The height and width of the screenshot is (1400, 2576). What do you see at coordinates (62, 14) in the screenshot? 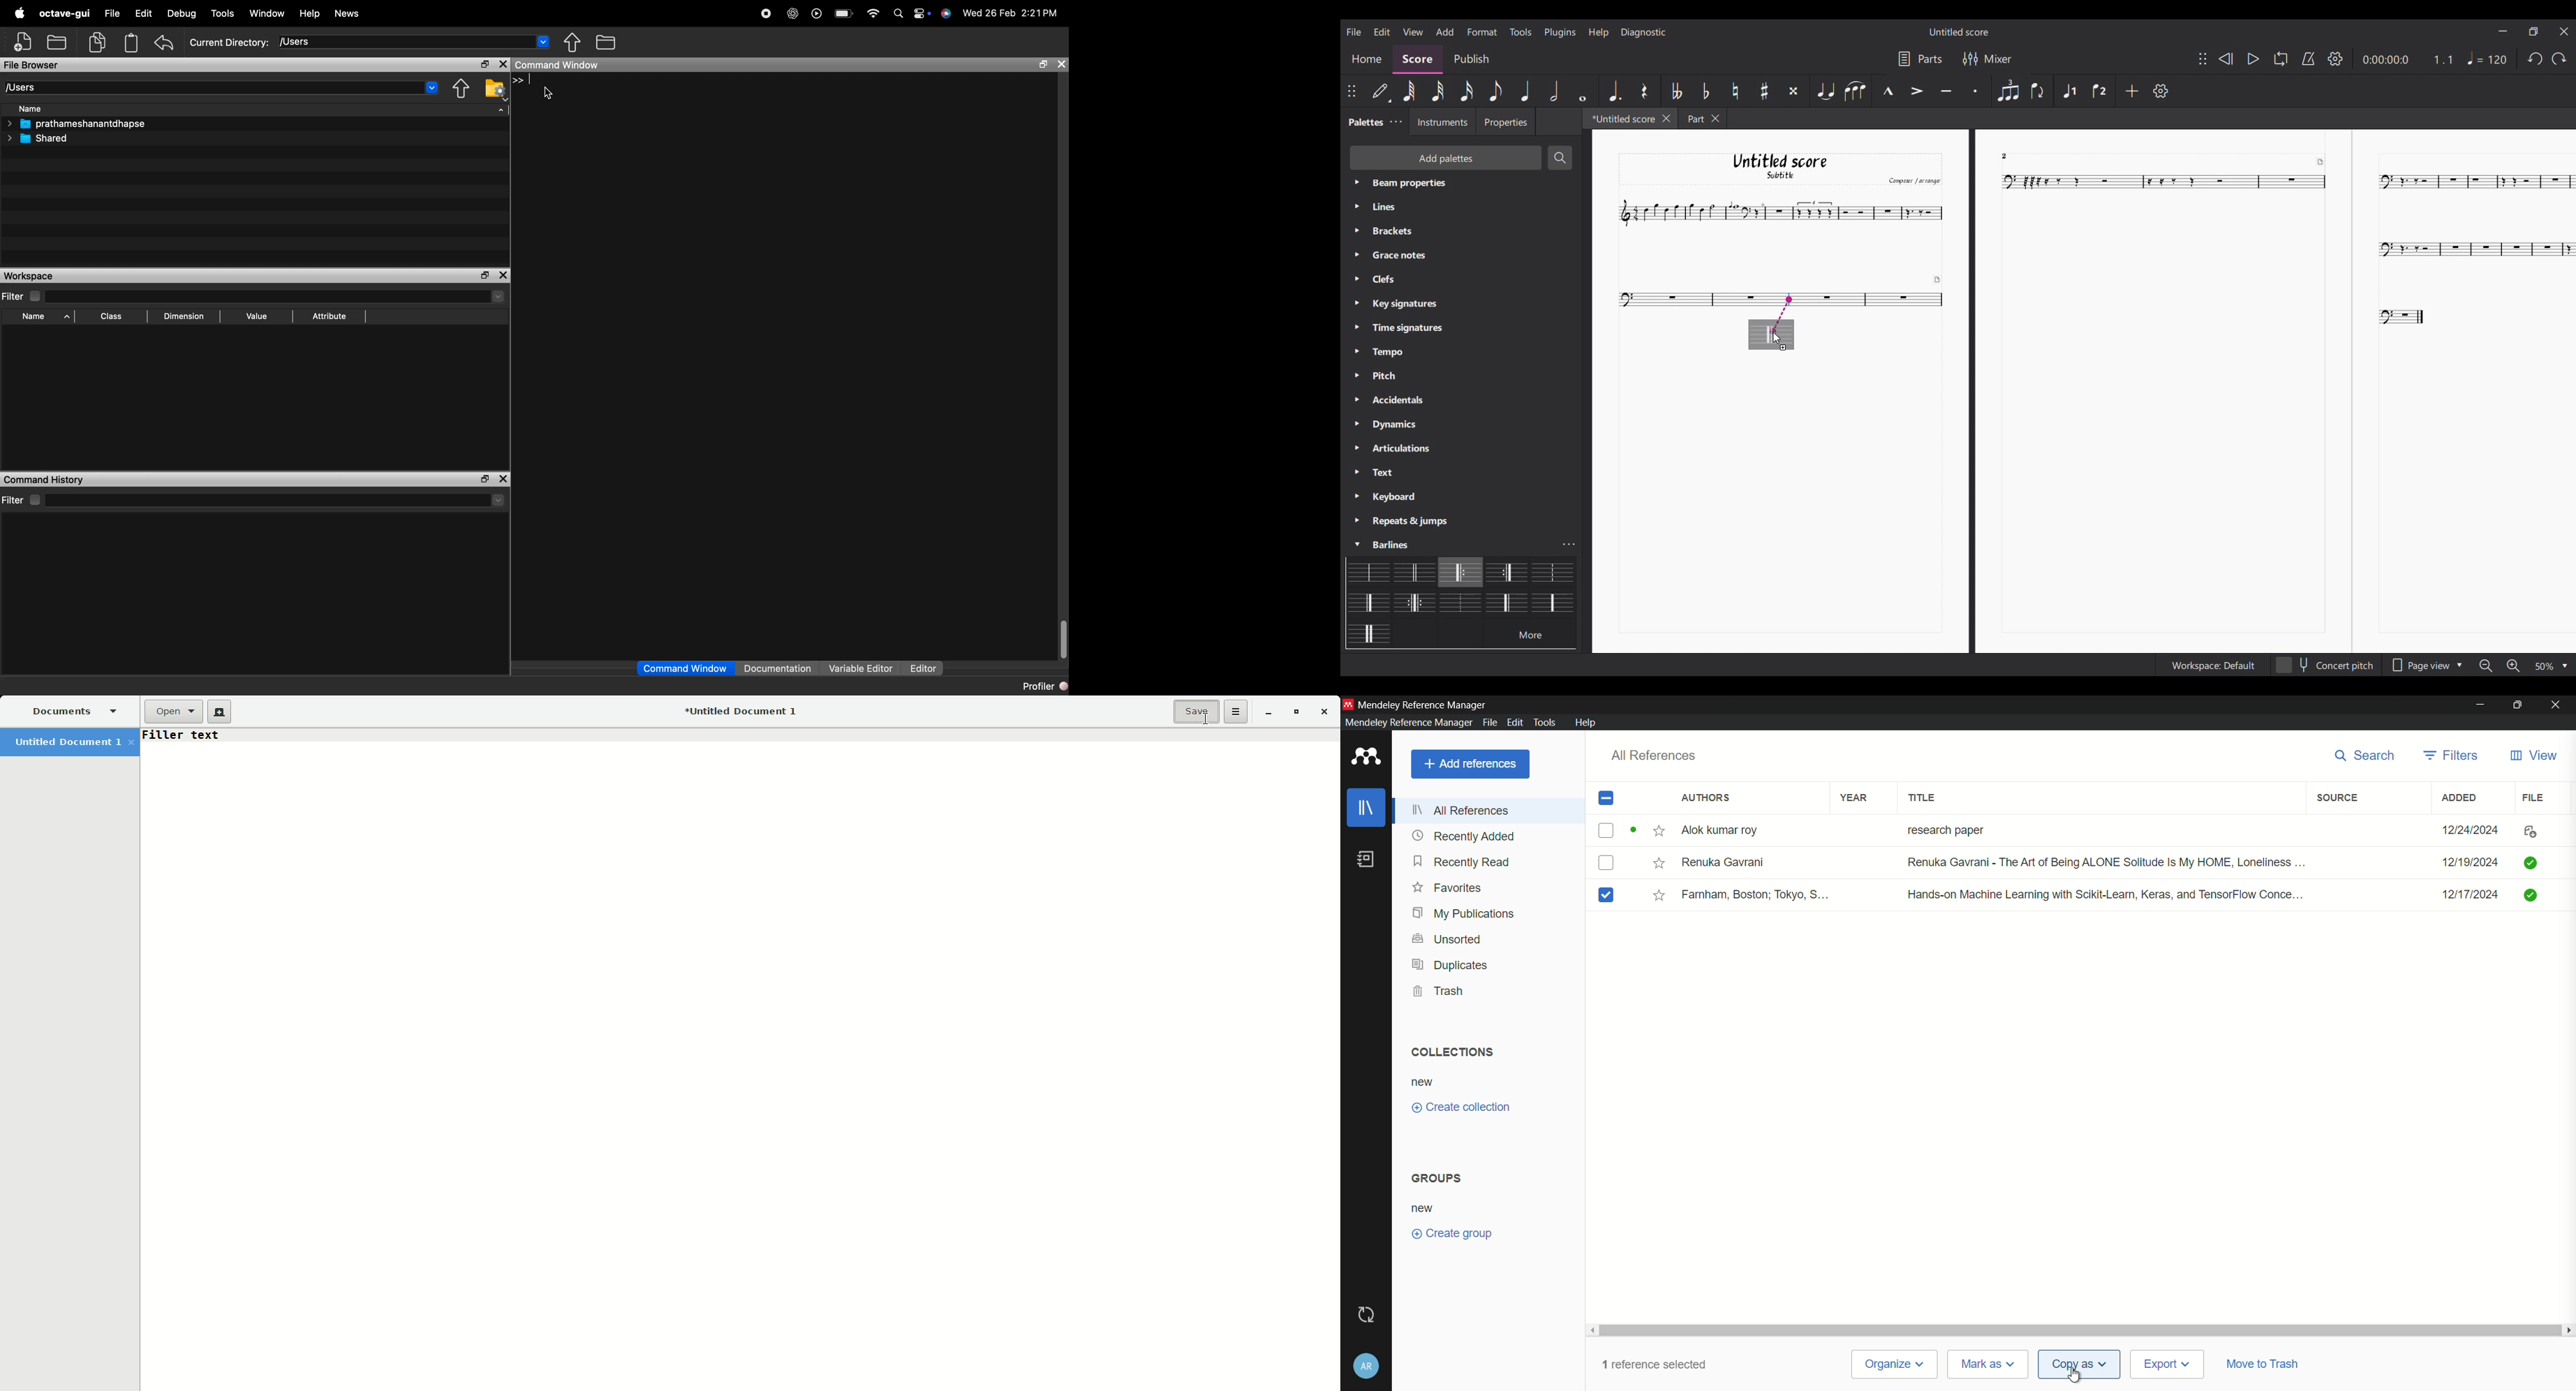
I see `octave-gui` at bounding box center [62, 14].